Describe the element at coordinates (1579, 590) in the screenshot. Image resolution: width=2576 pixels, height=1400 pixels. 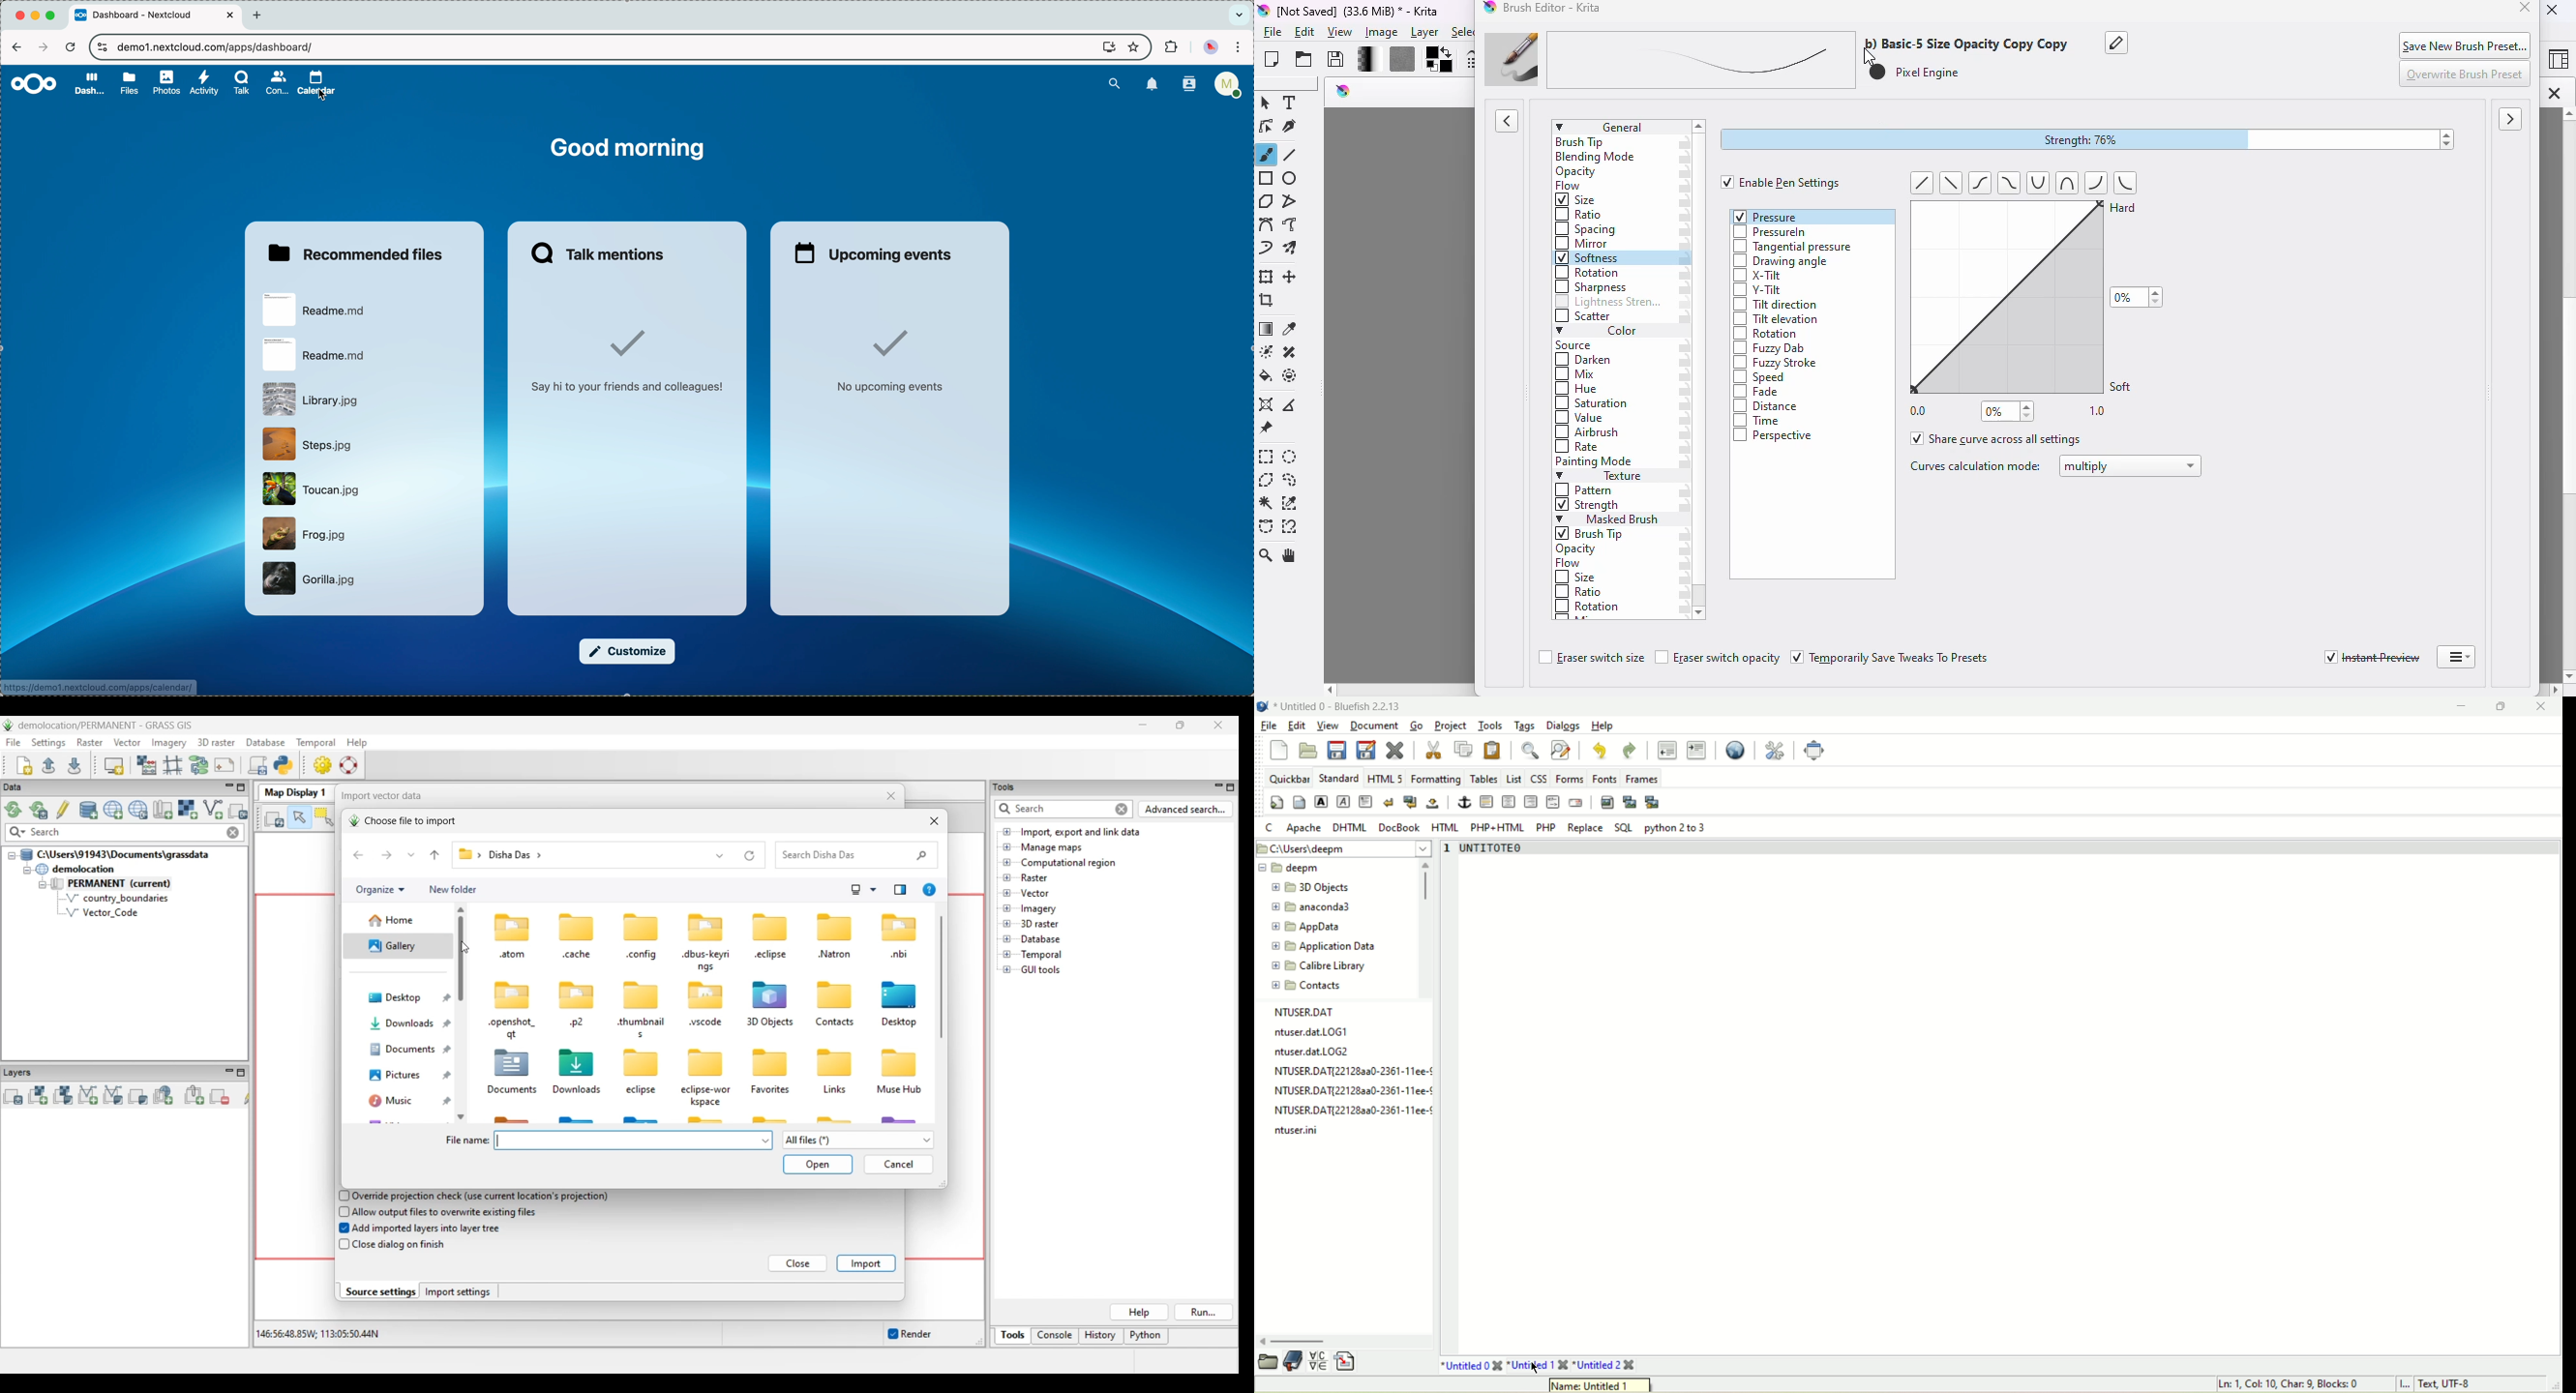
I see `ratio` at that location.